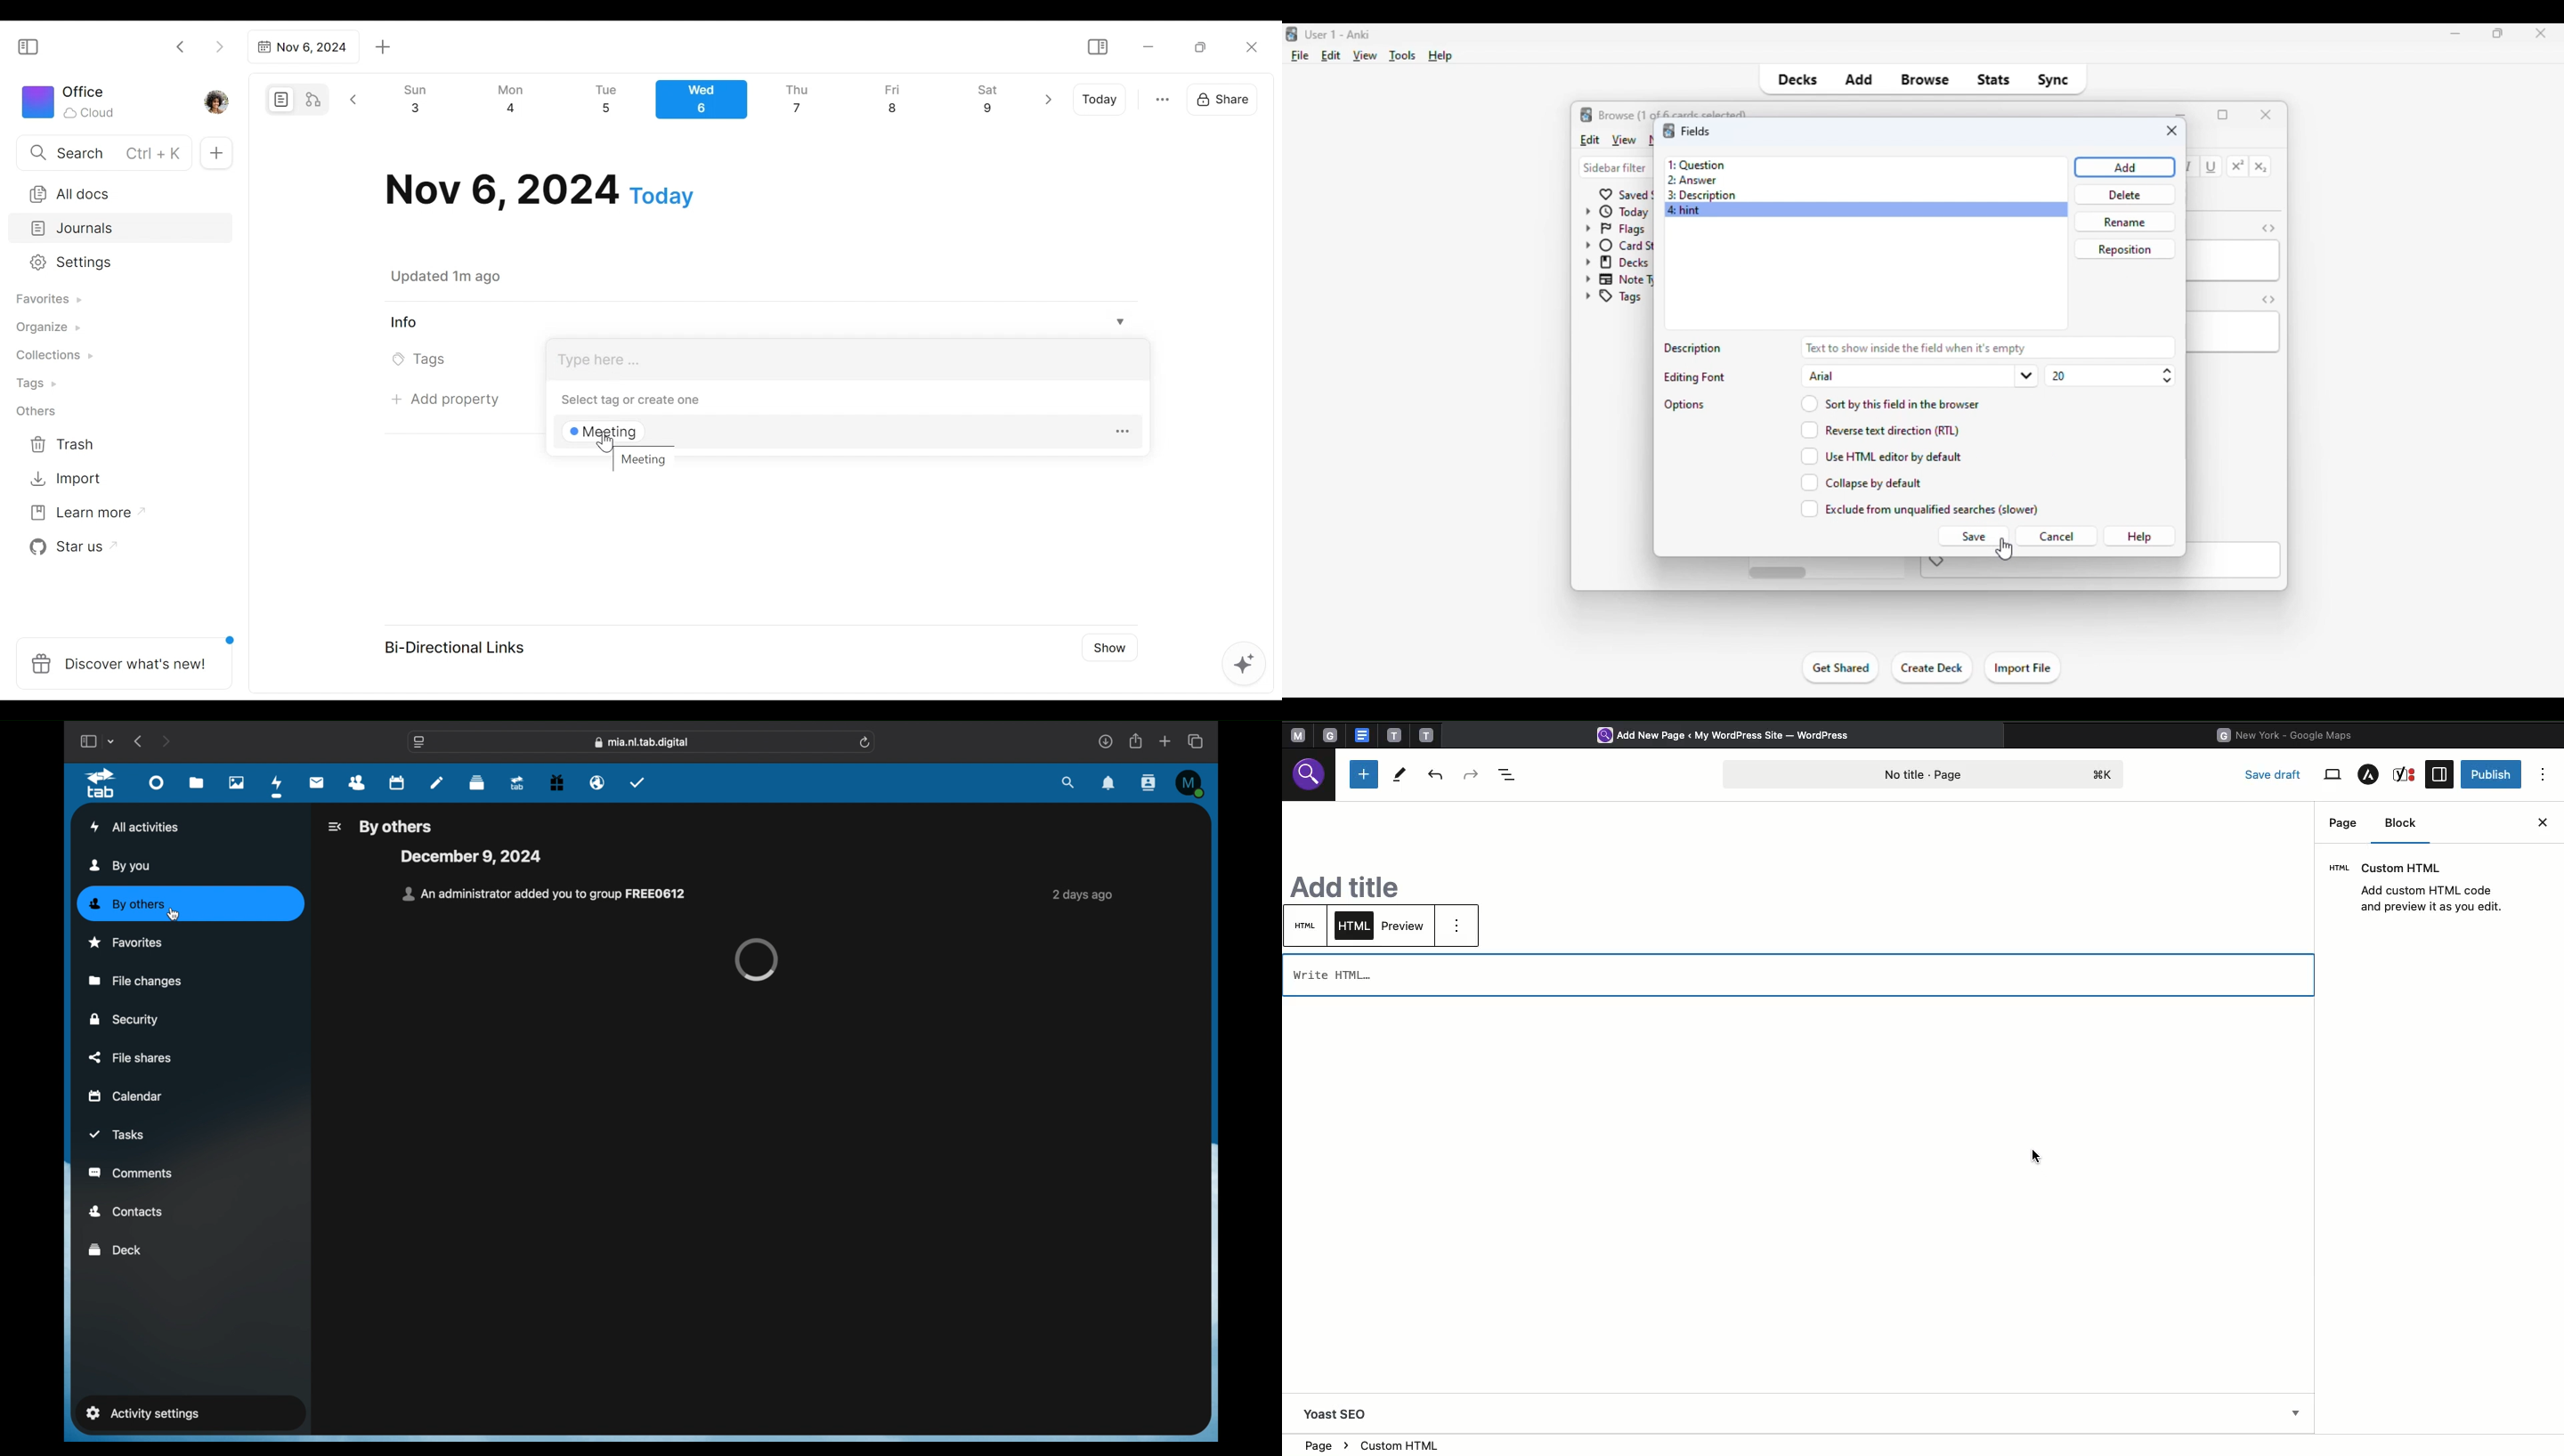 The image size is (2576, 1456). Describe the element at coordinates (1589, 139) in the screenshot. I see `edit` at that location.